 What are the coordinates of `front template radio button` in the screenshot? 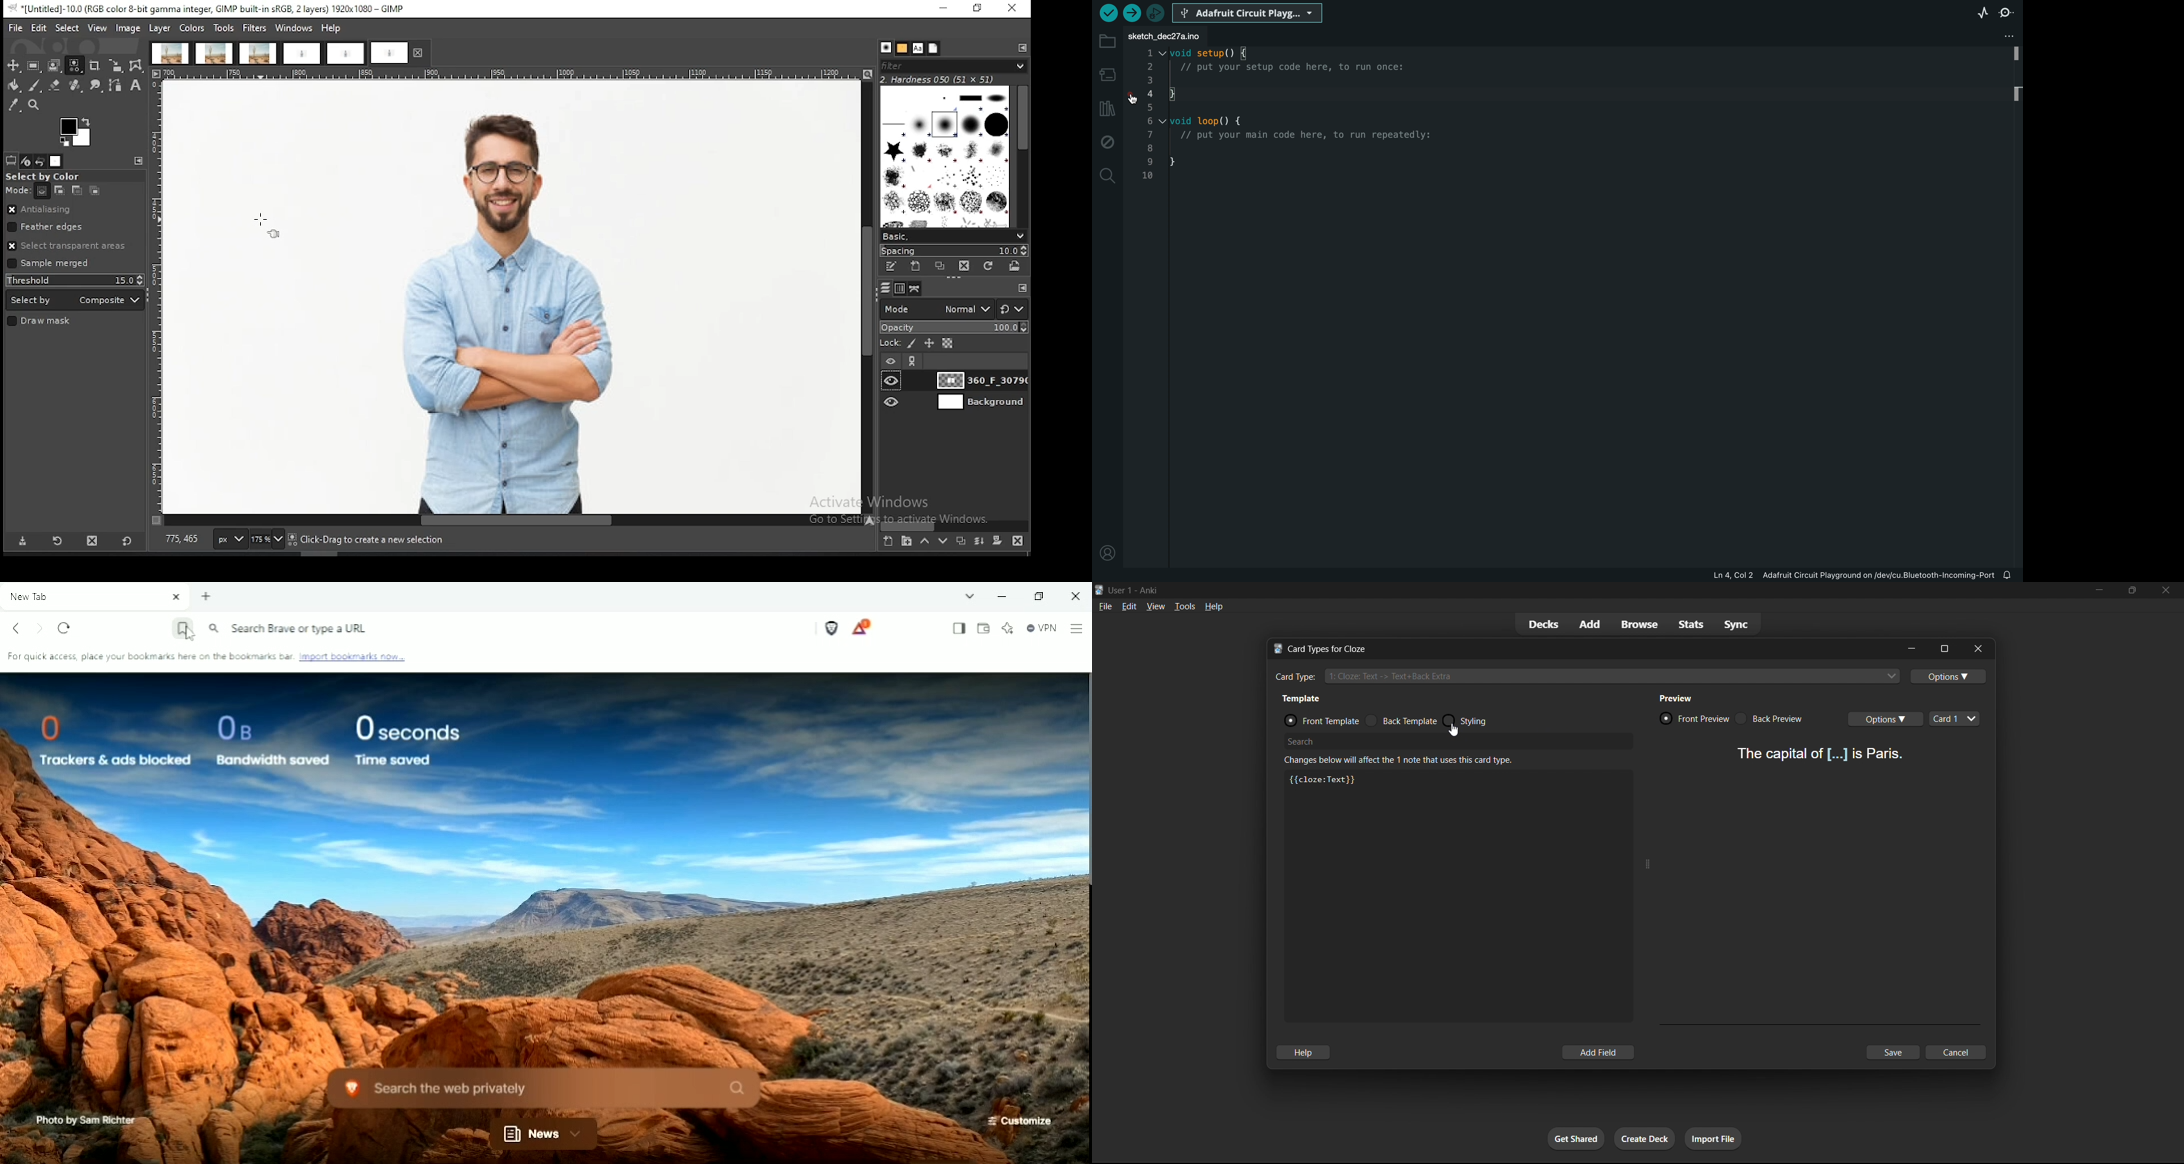 It's located at (1321, 720).